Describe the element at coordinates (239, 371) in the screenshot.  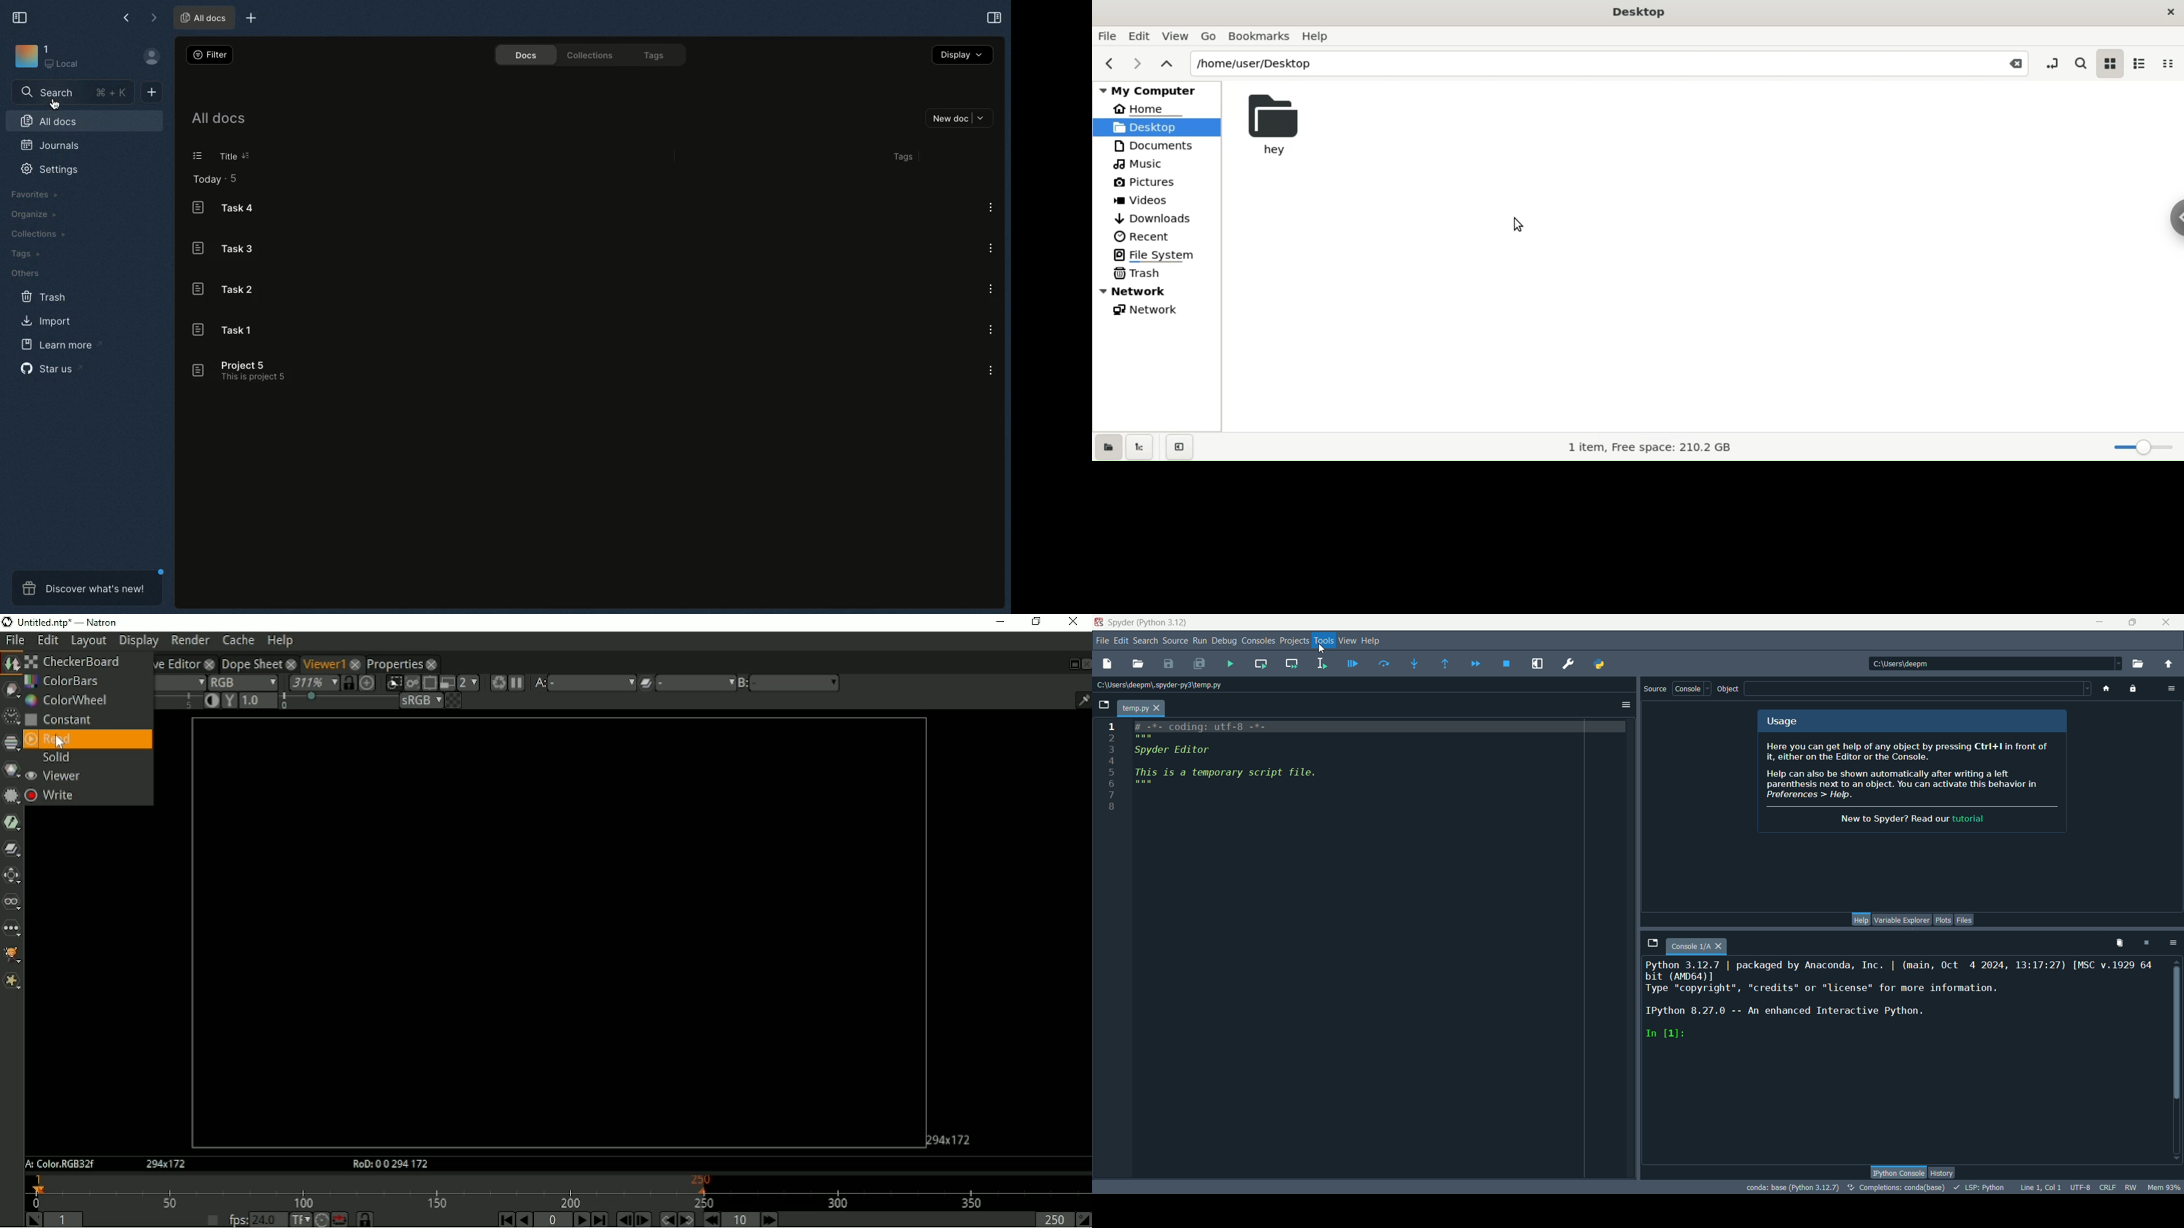
I see `Project 5` at that location.